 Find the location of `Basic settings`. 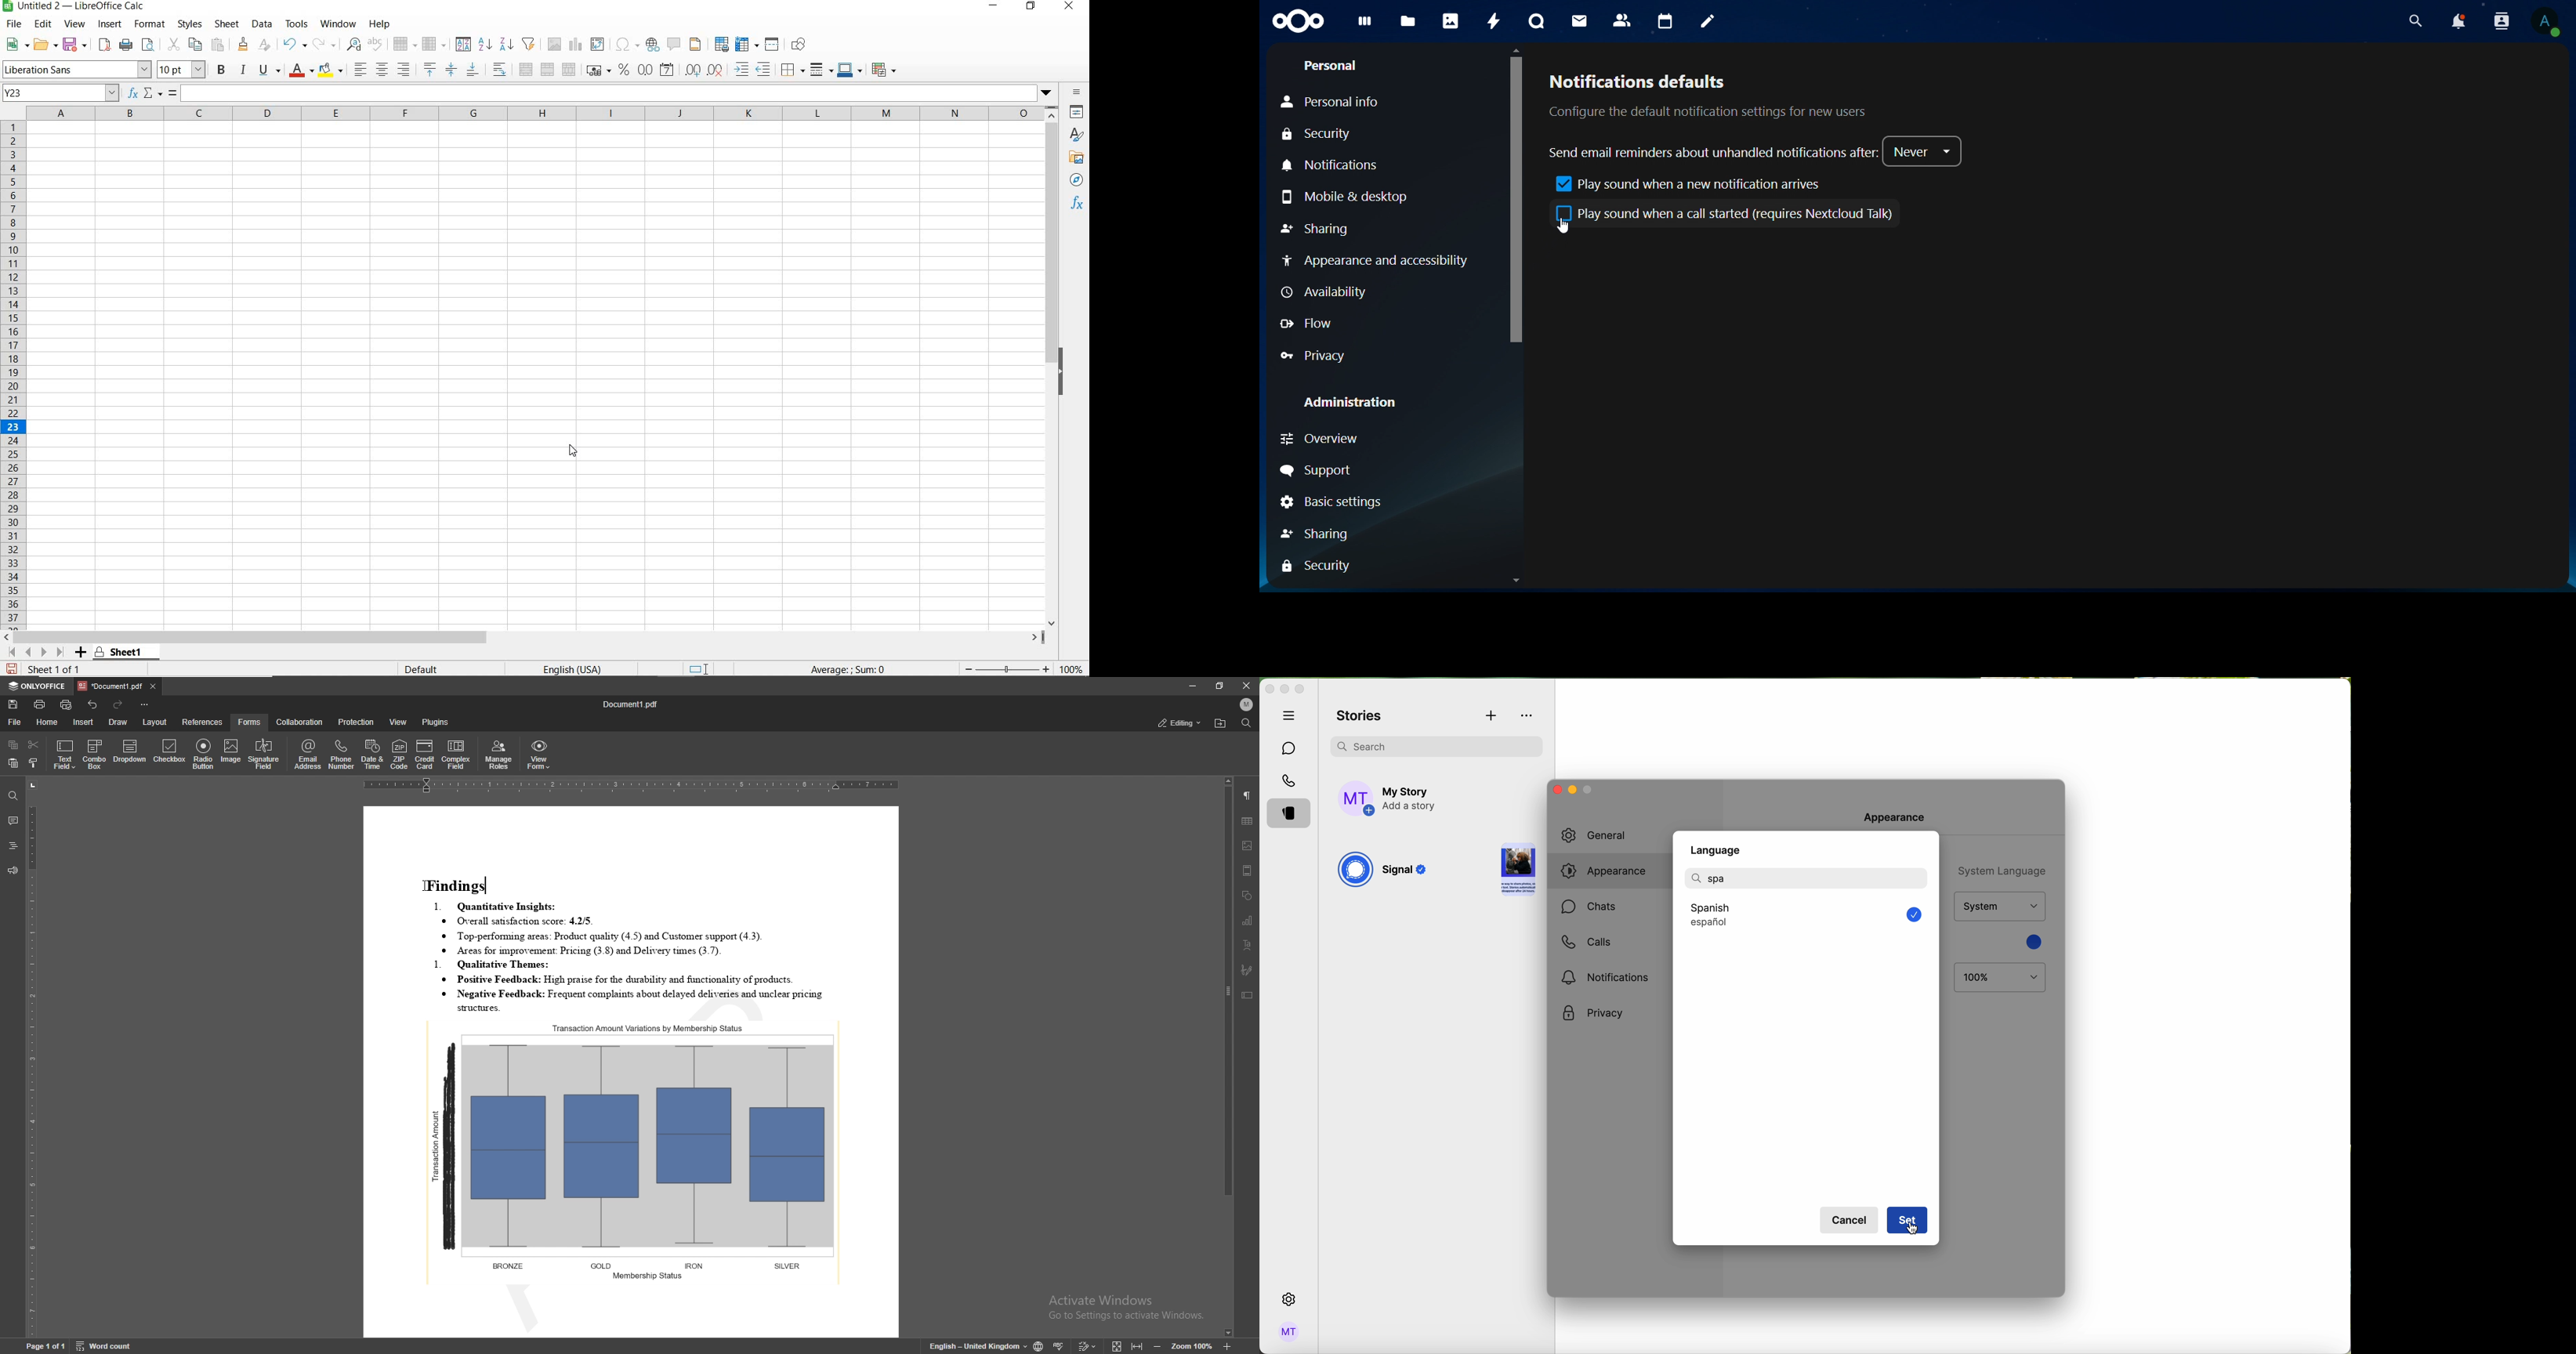

Basic settings is located at coordinates (1331, 502).